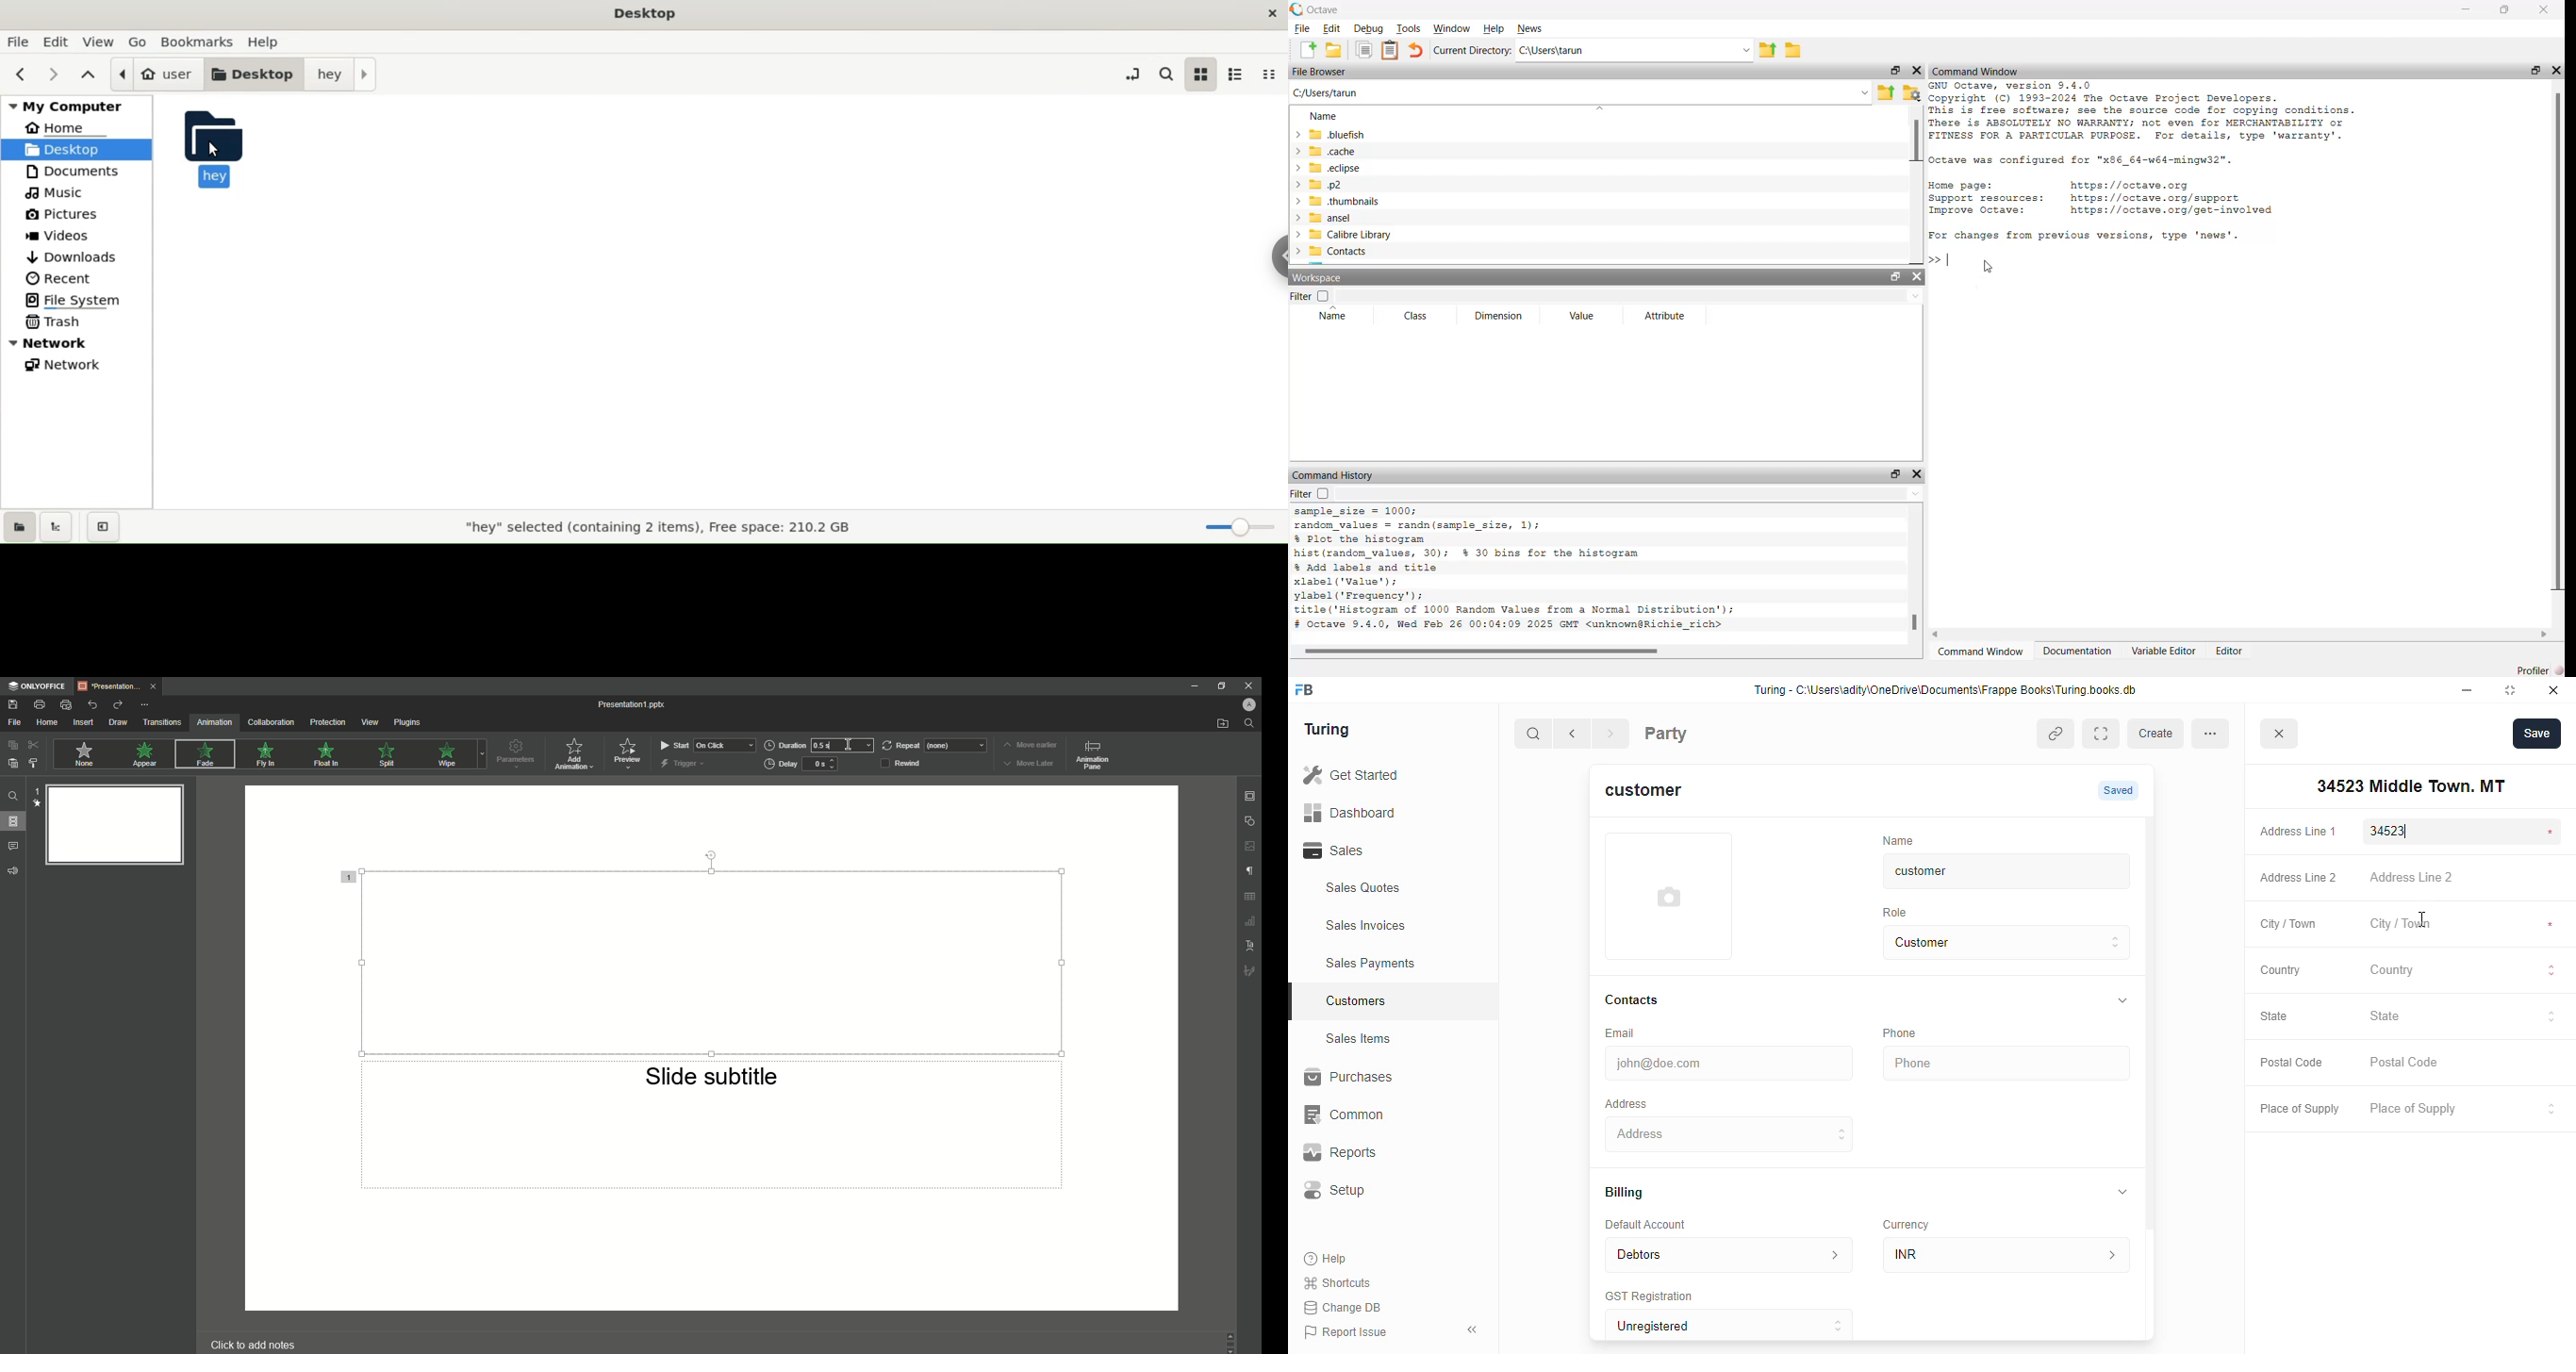 This screenshot has width=2576, height=1372. I want to click on ‘Common, so click(1382, 1115).